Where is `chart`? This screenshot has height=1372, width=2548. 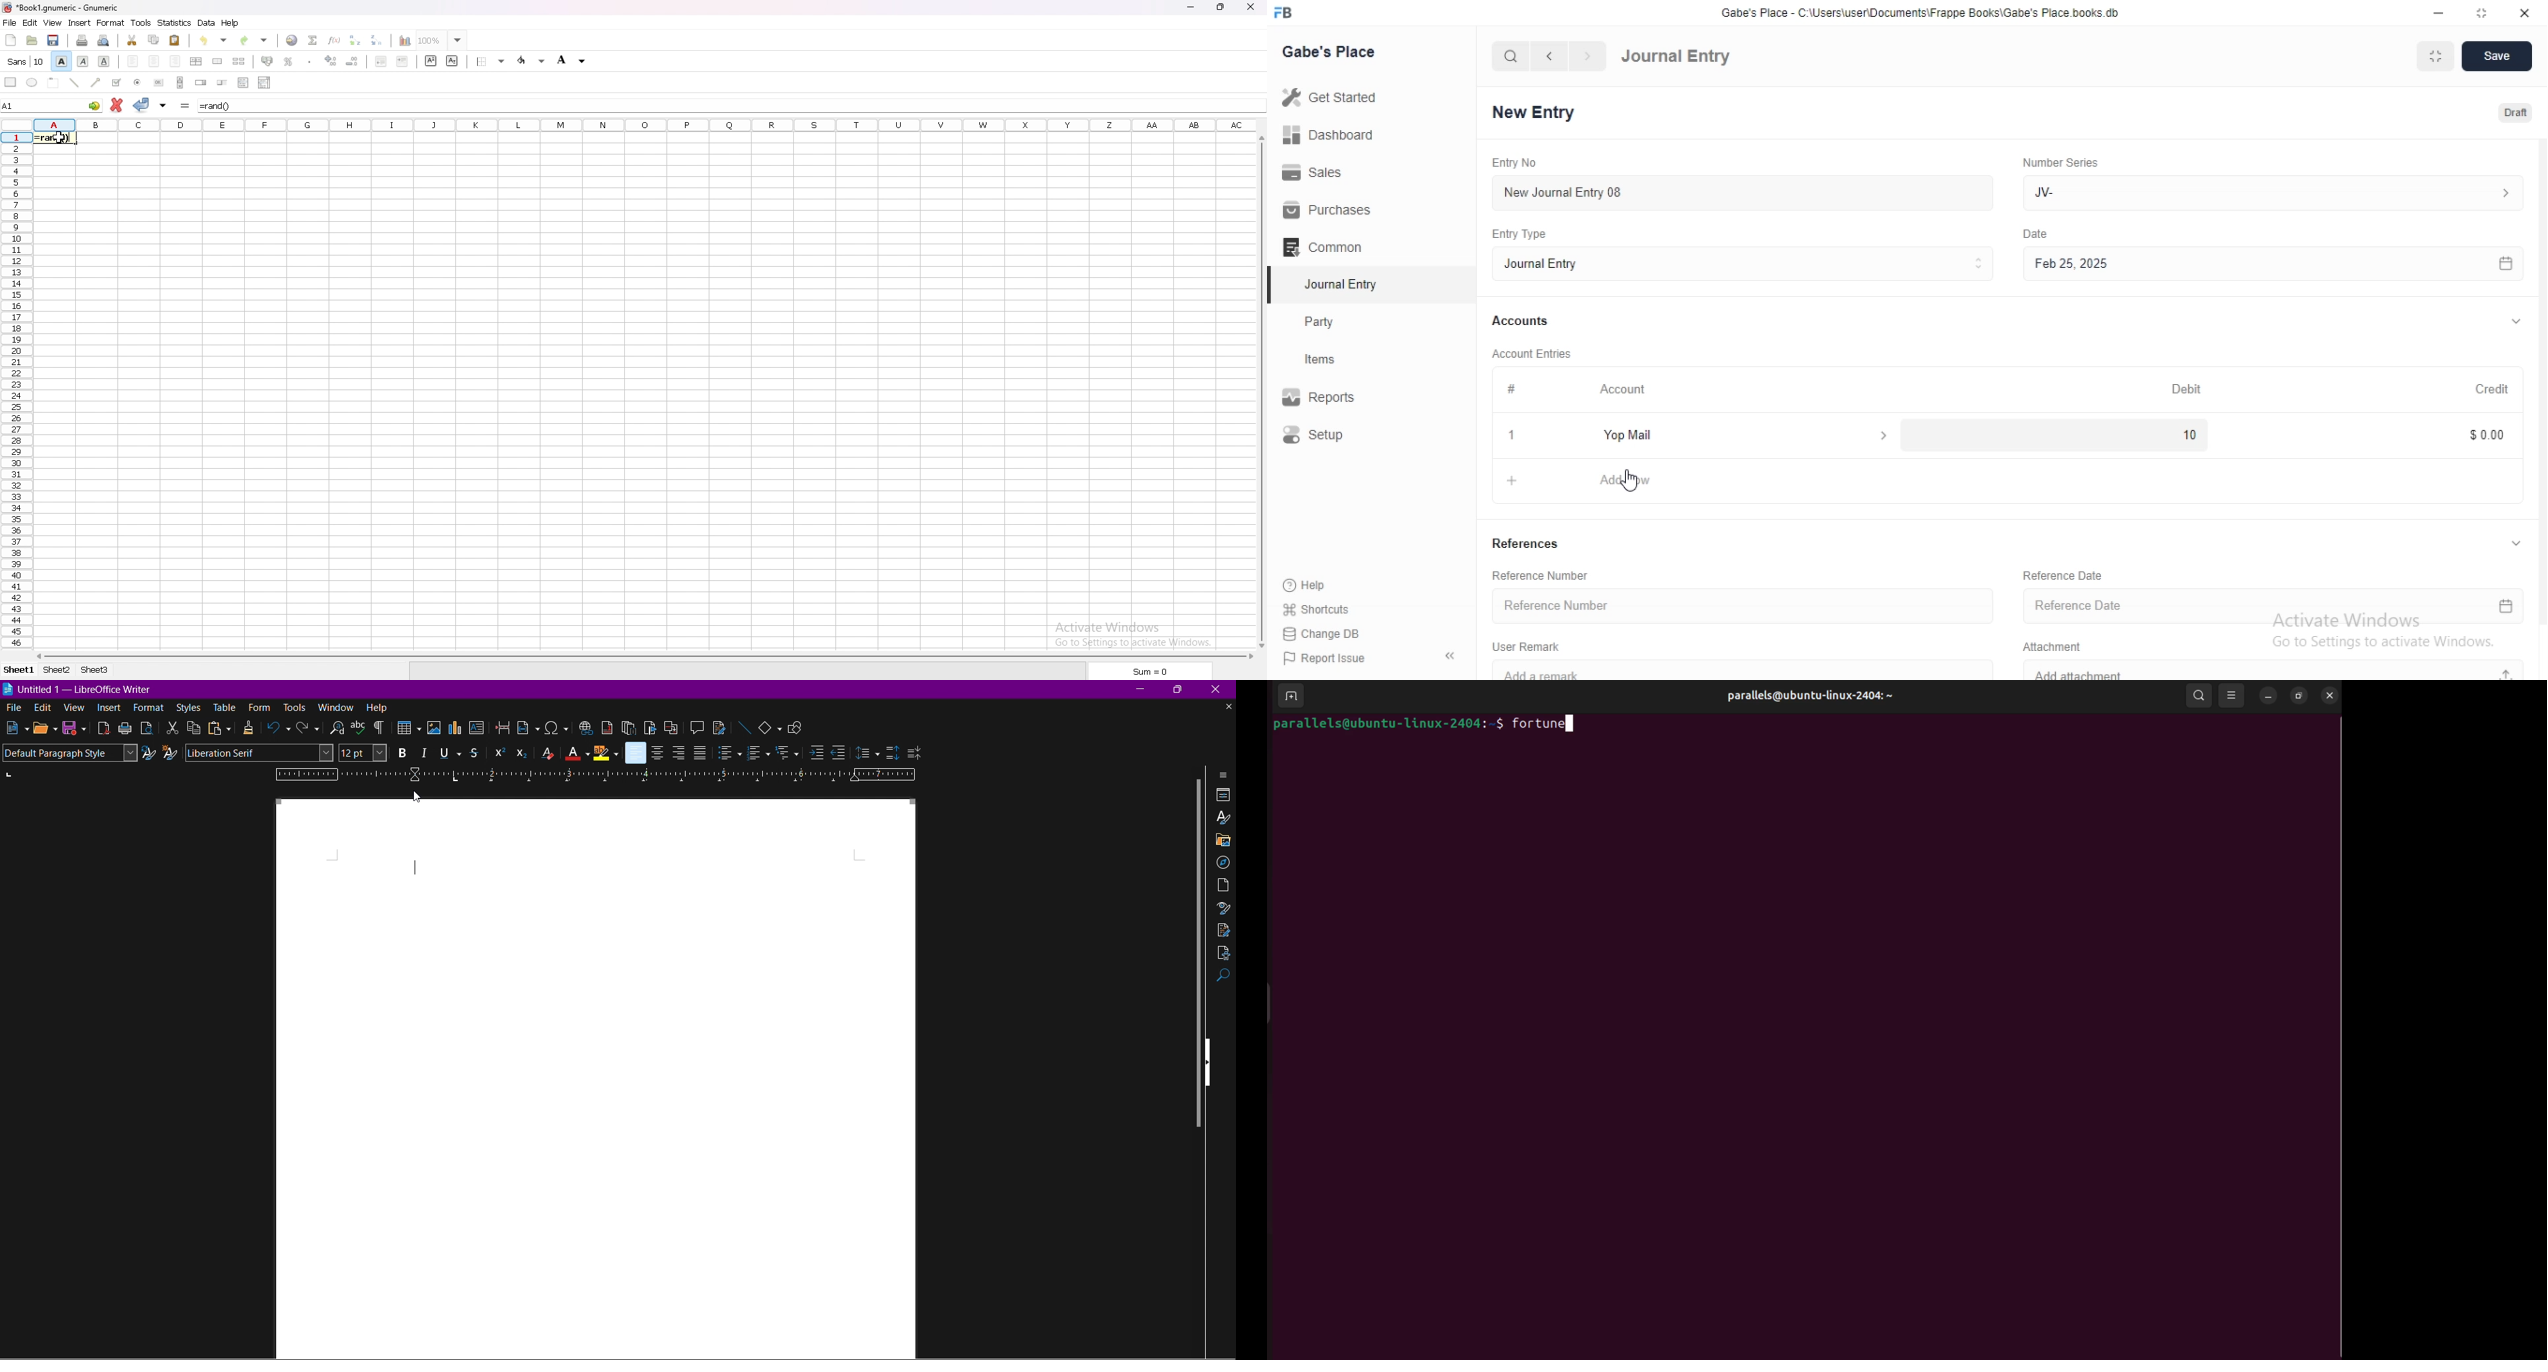
chart is located at coordinates (405, 41).